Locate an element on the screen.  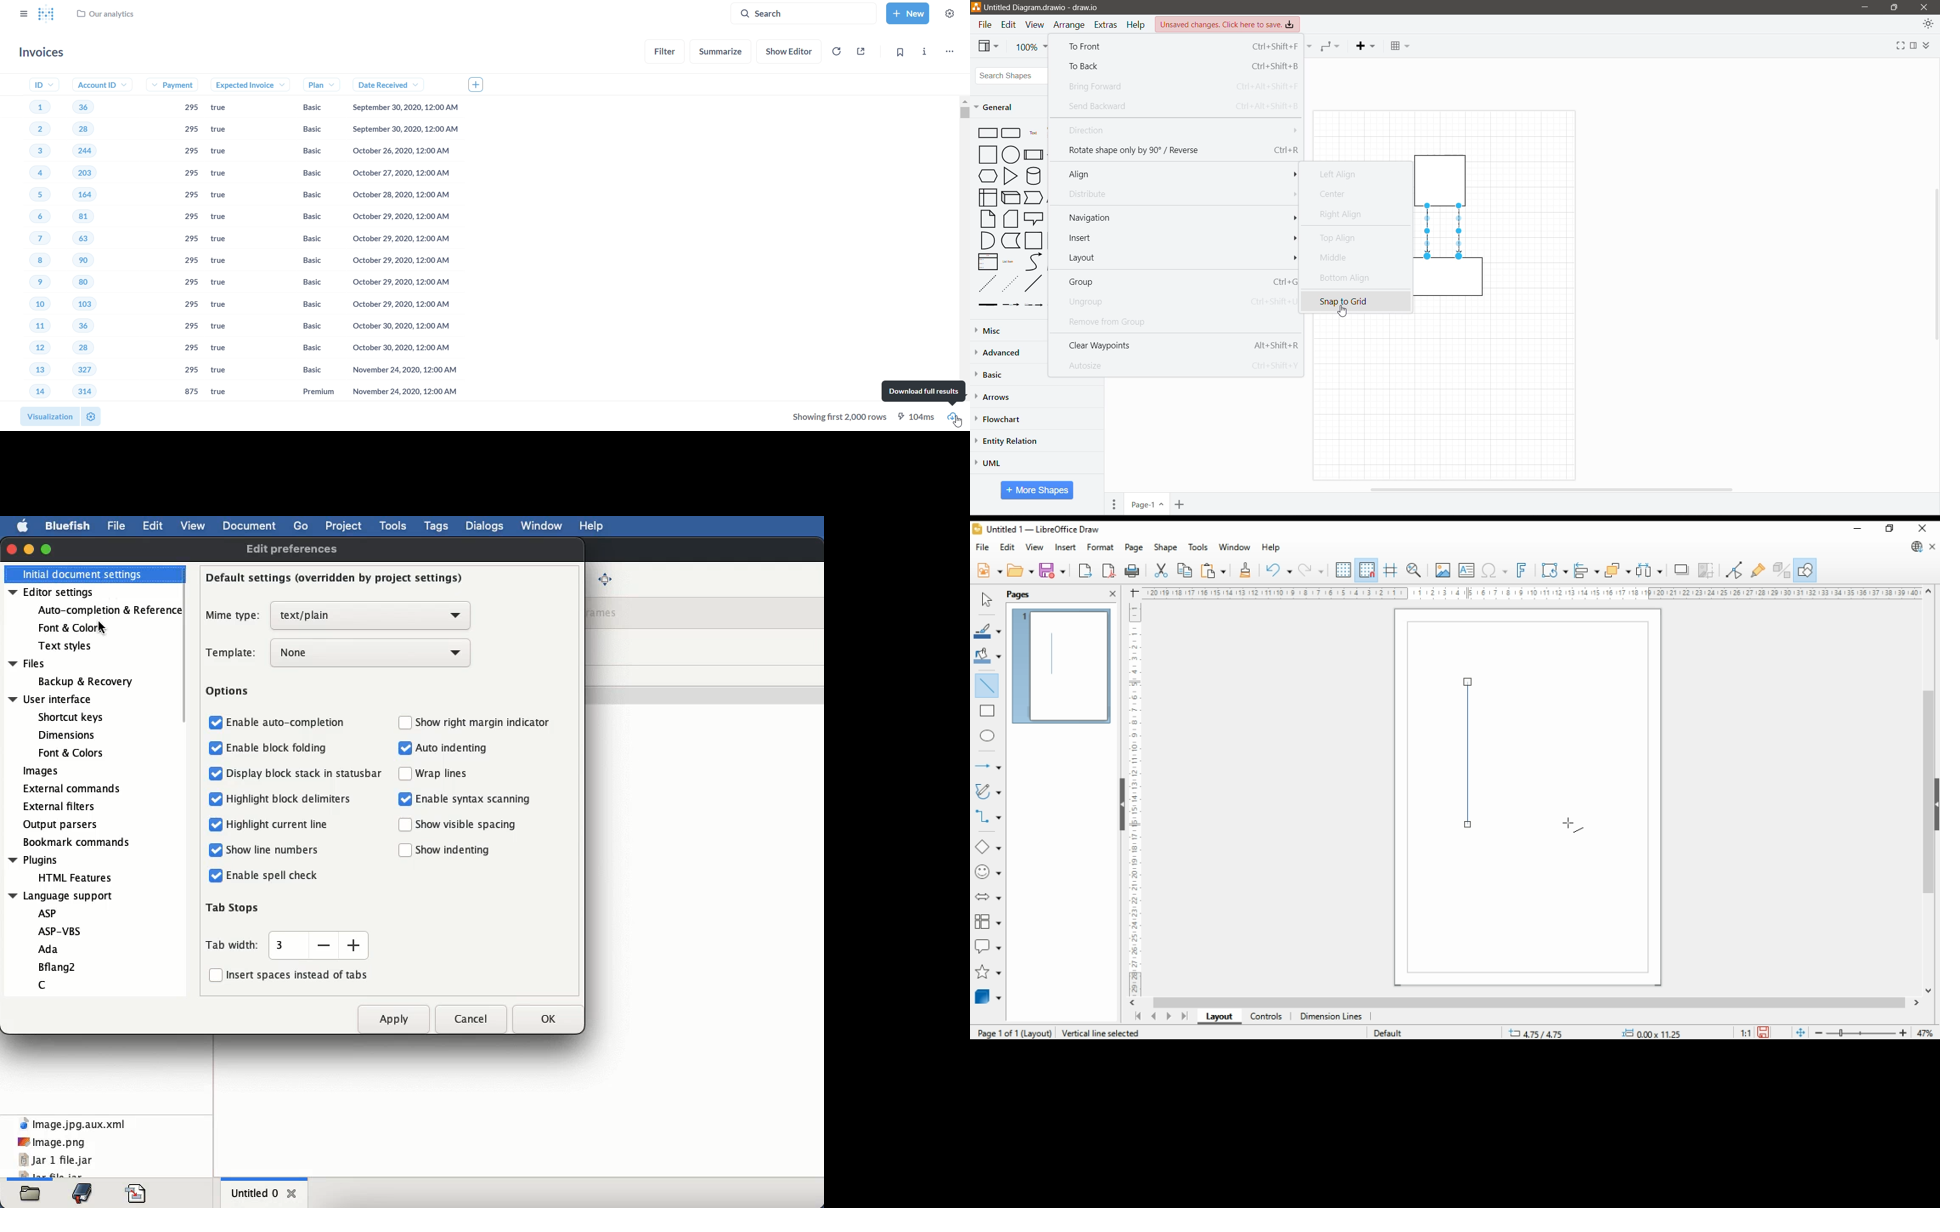
new is located at coordinates (988, 571).